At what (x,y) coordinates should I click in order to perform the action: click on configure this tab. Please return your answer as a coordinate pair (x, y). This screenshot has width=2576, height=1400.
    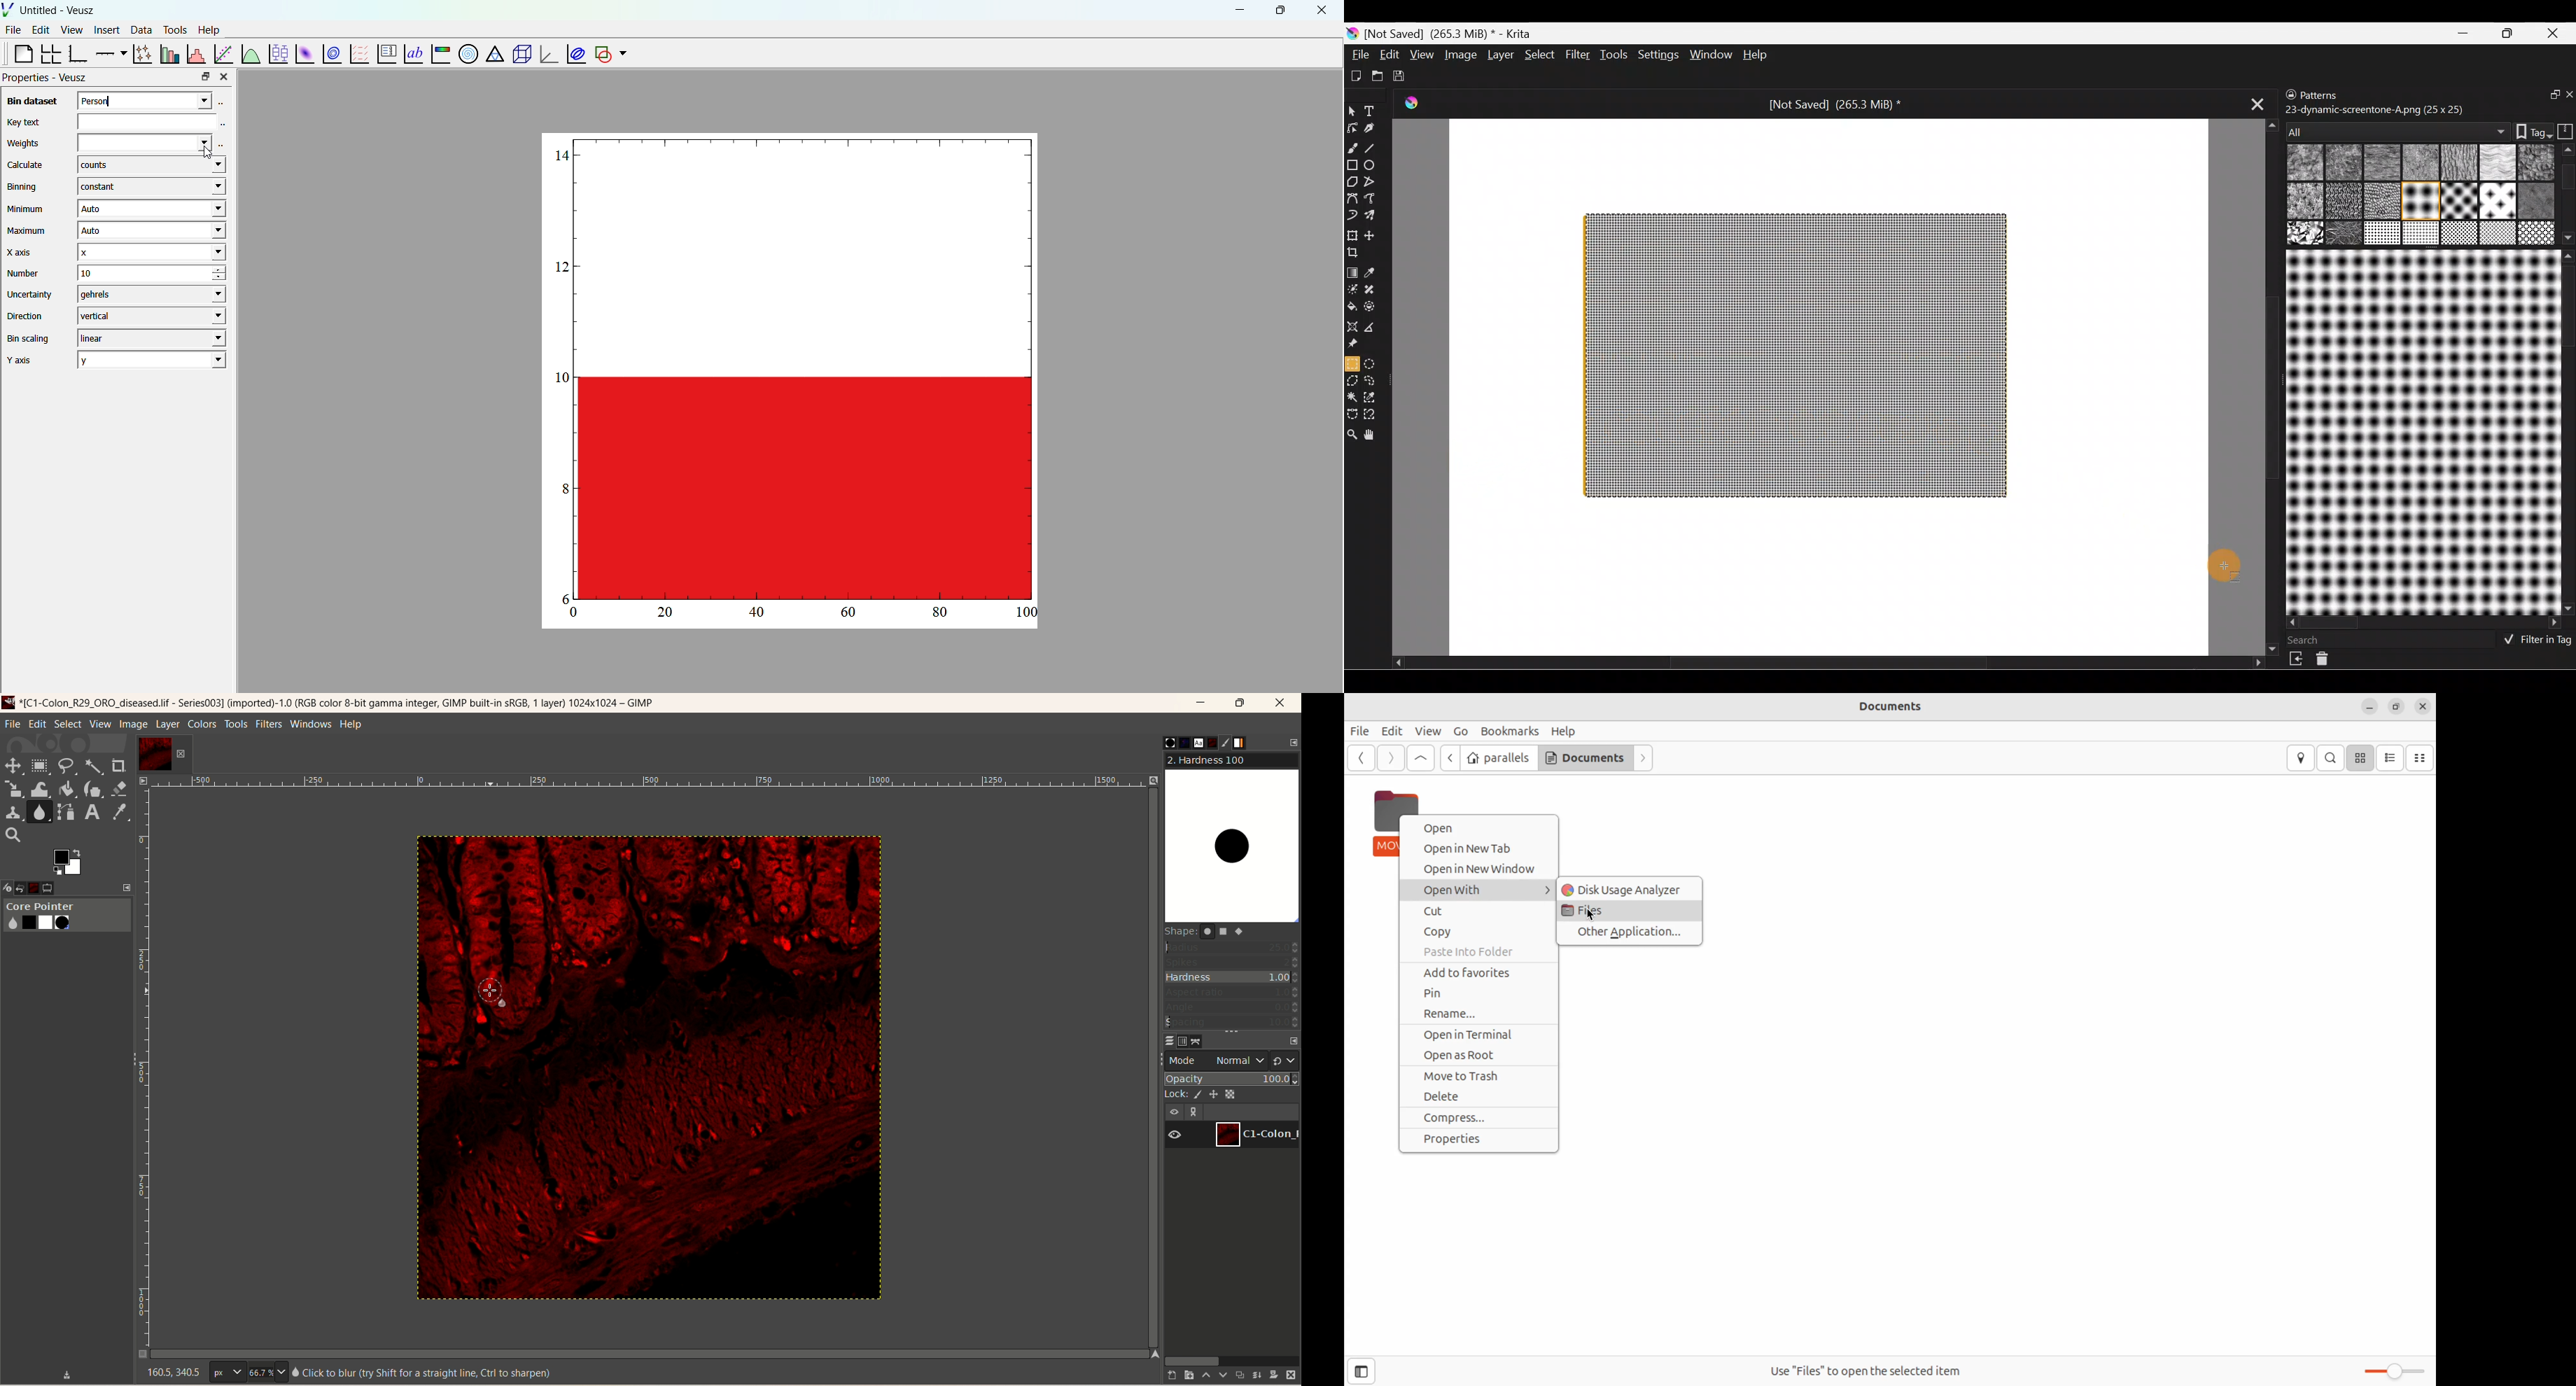
    Looking at the image, I should click on (1293, 1041).